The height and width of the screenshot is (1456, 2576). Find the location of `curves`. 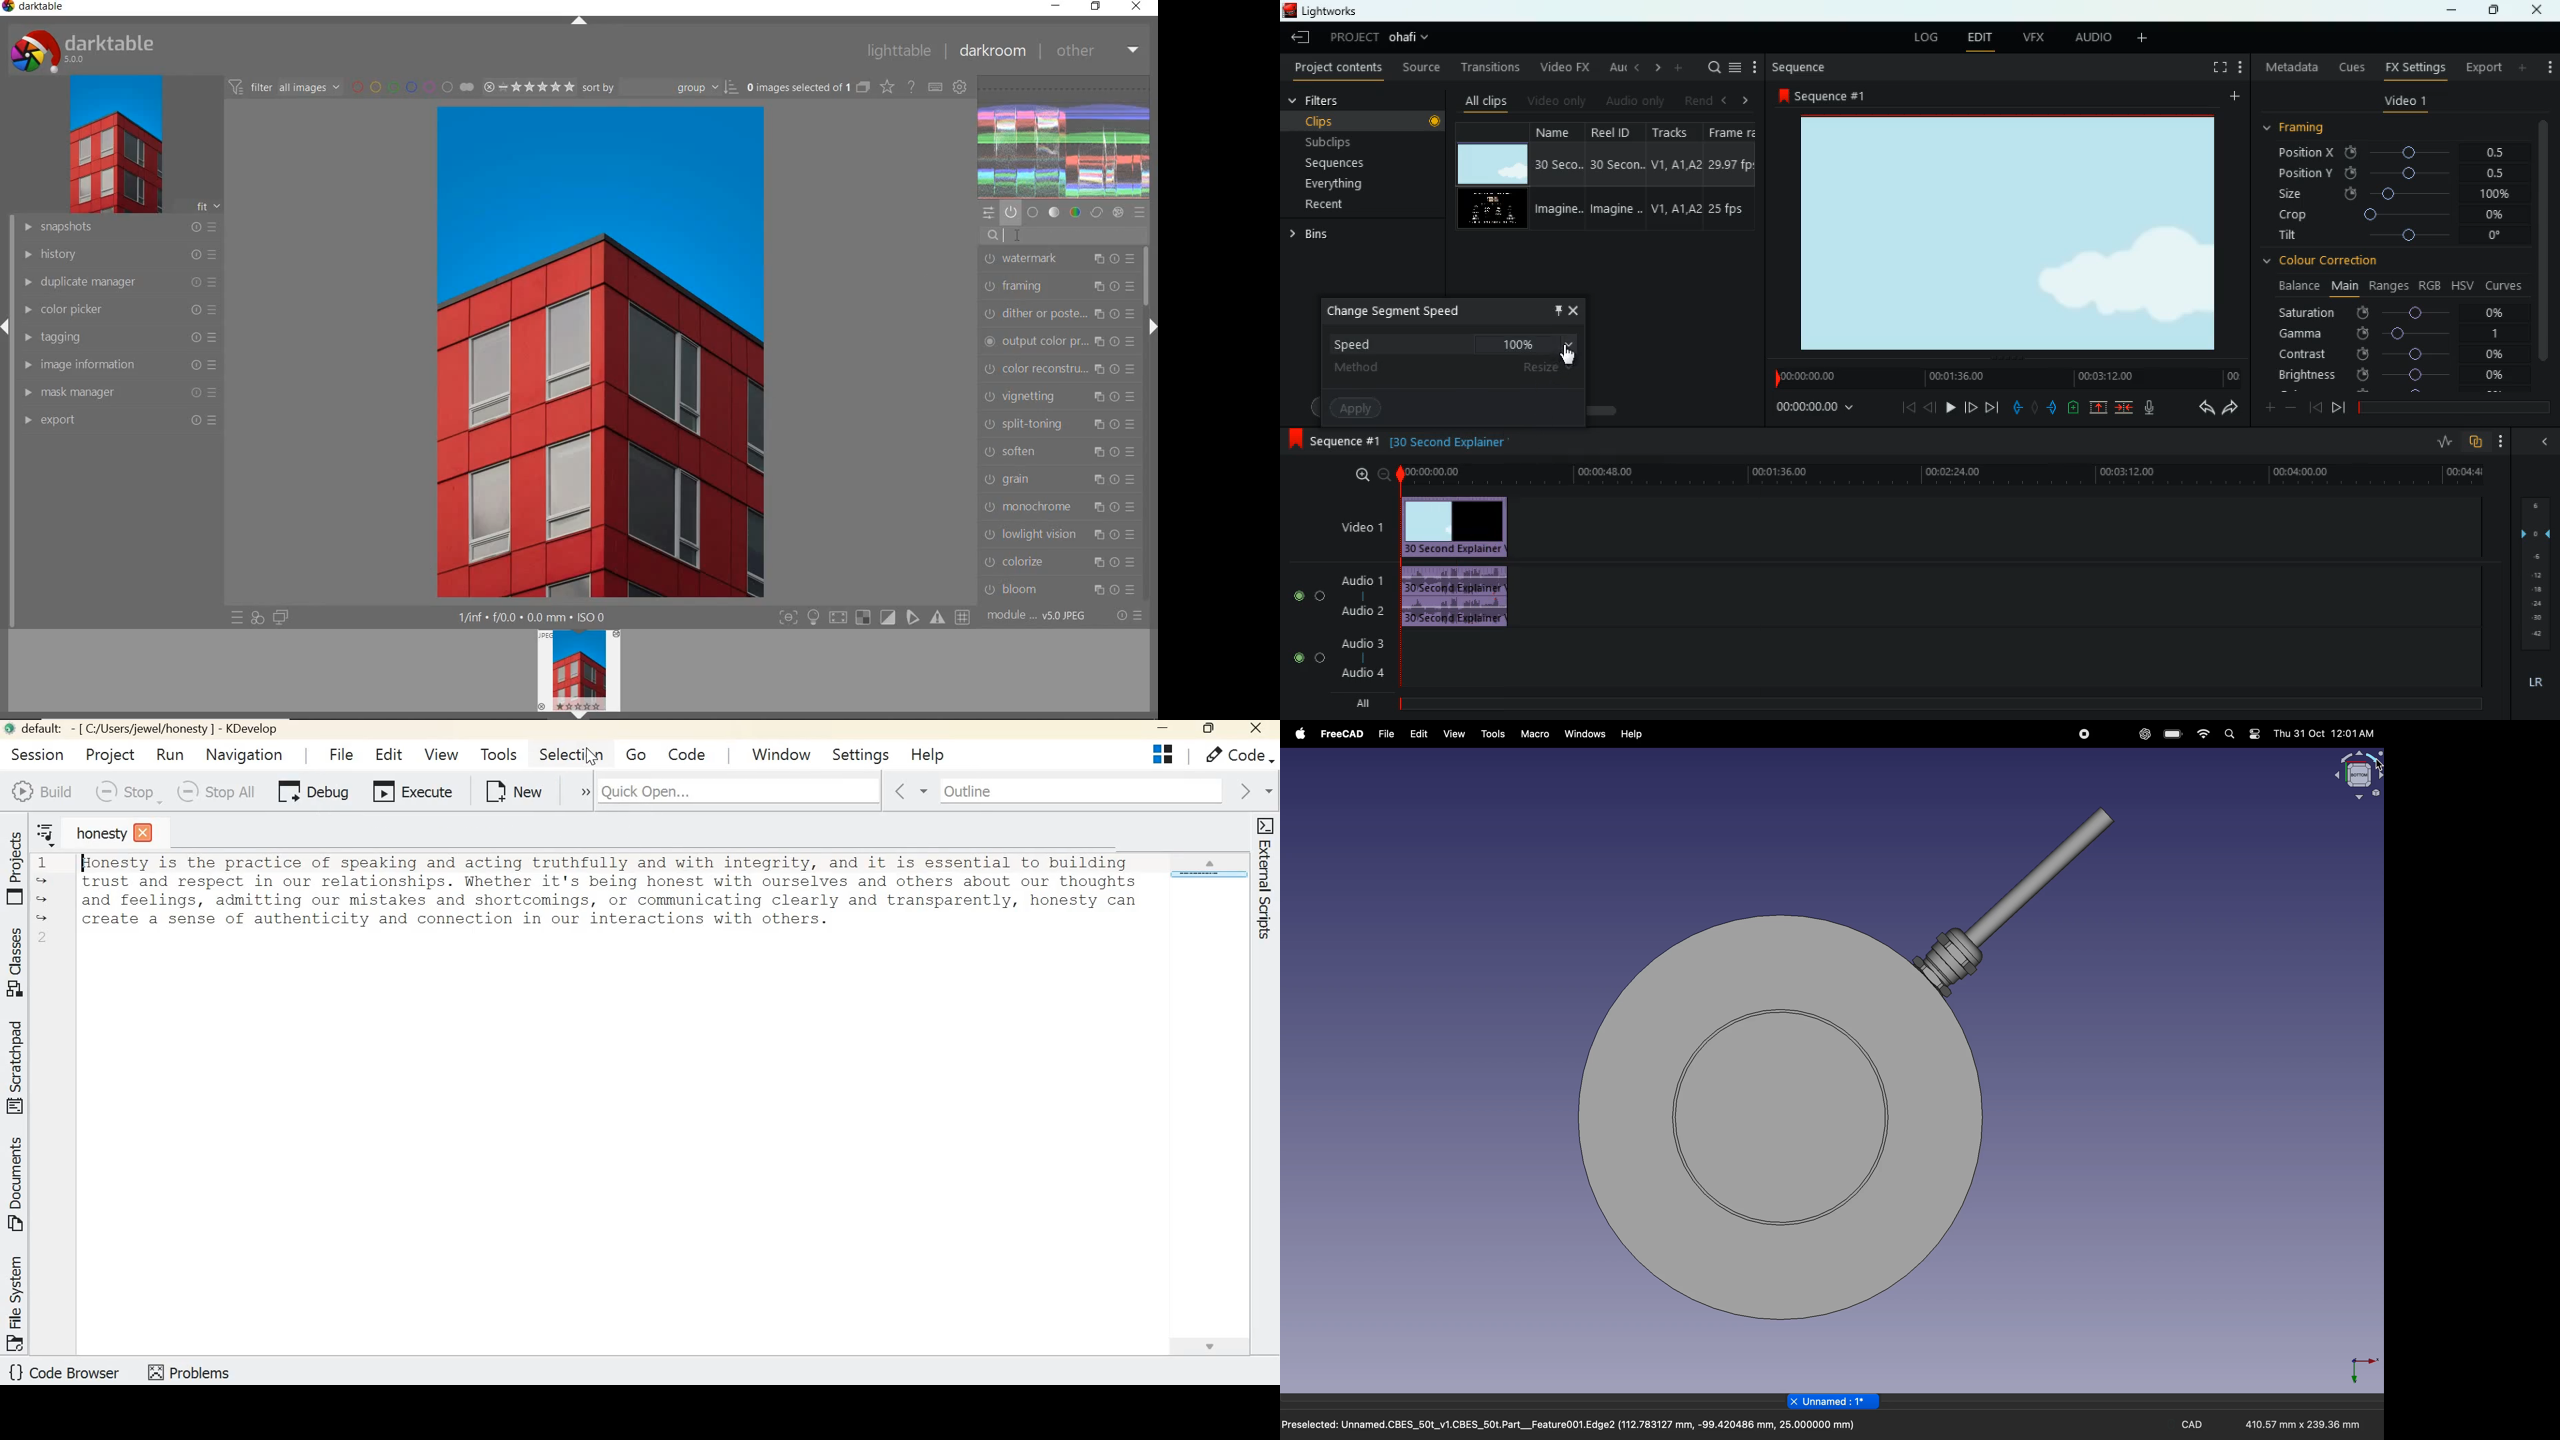

curves is located at coordinates (2504, 284).